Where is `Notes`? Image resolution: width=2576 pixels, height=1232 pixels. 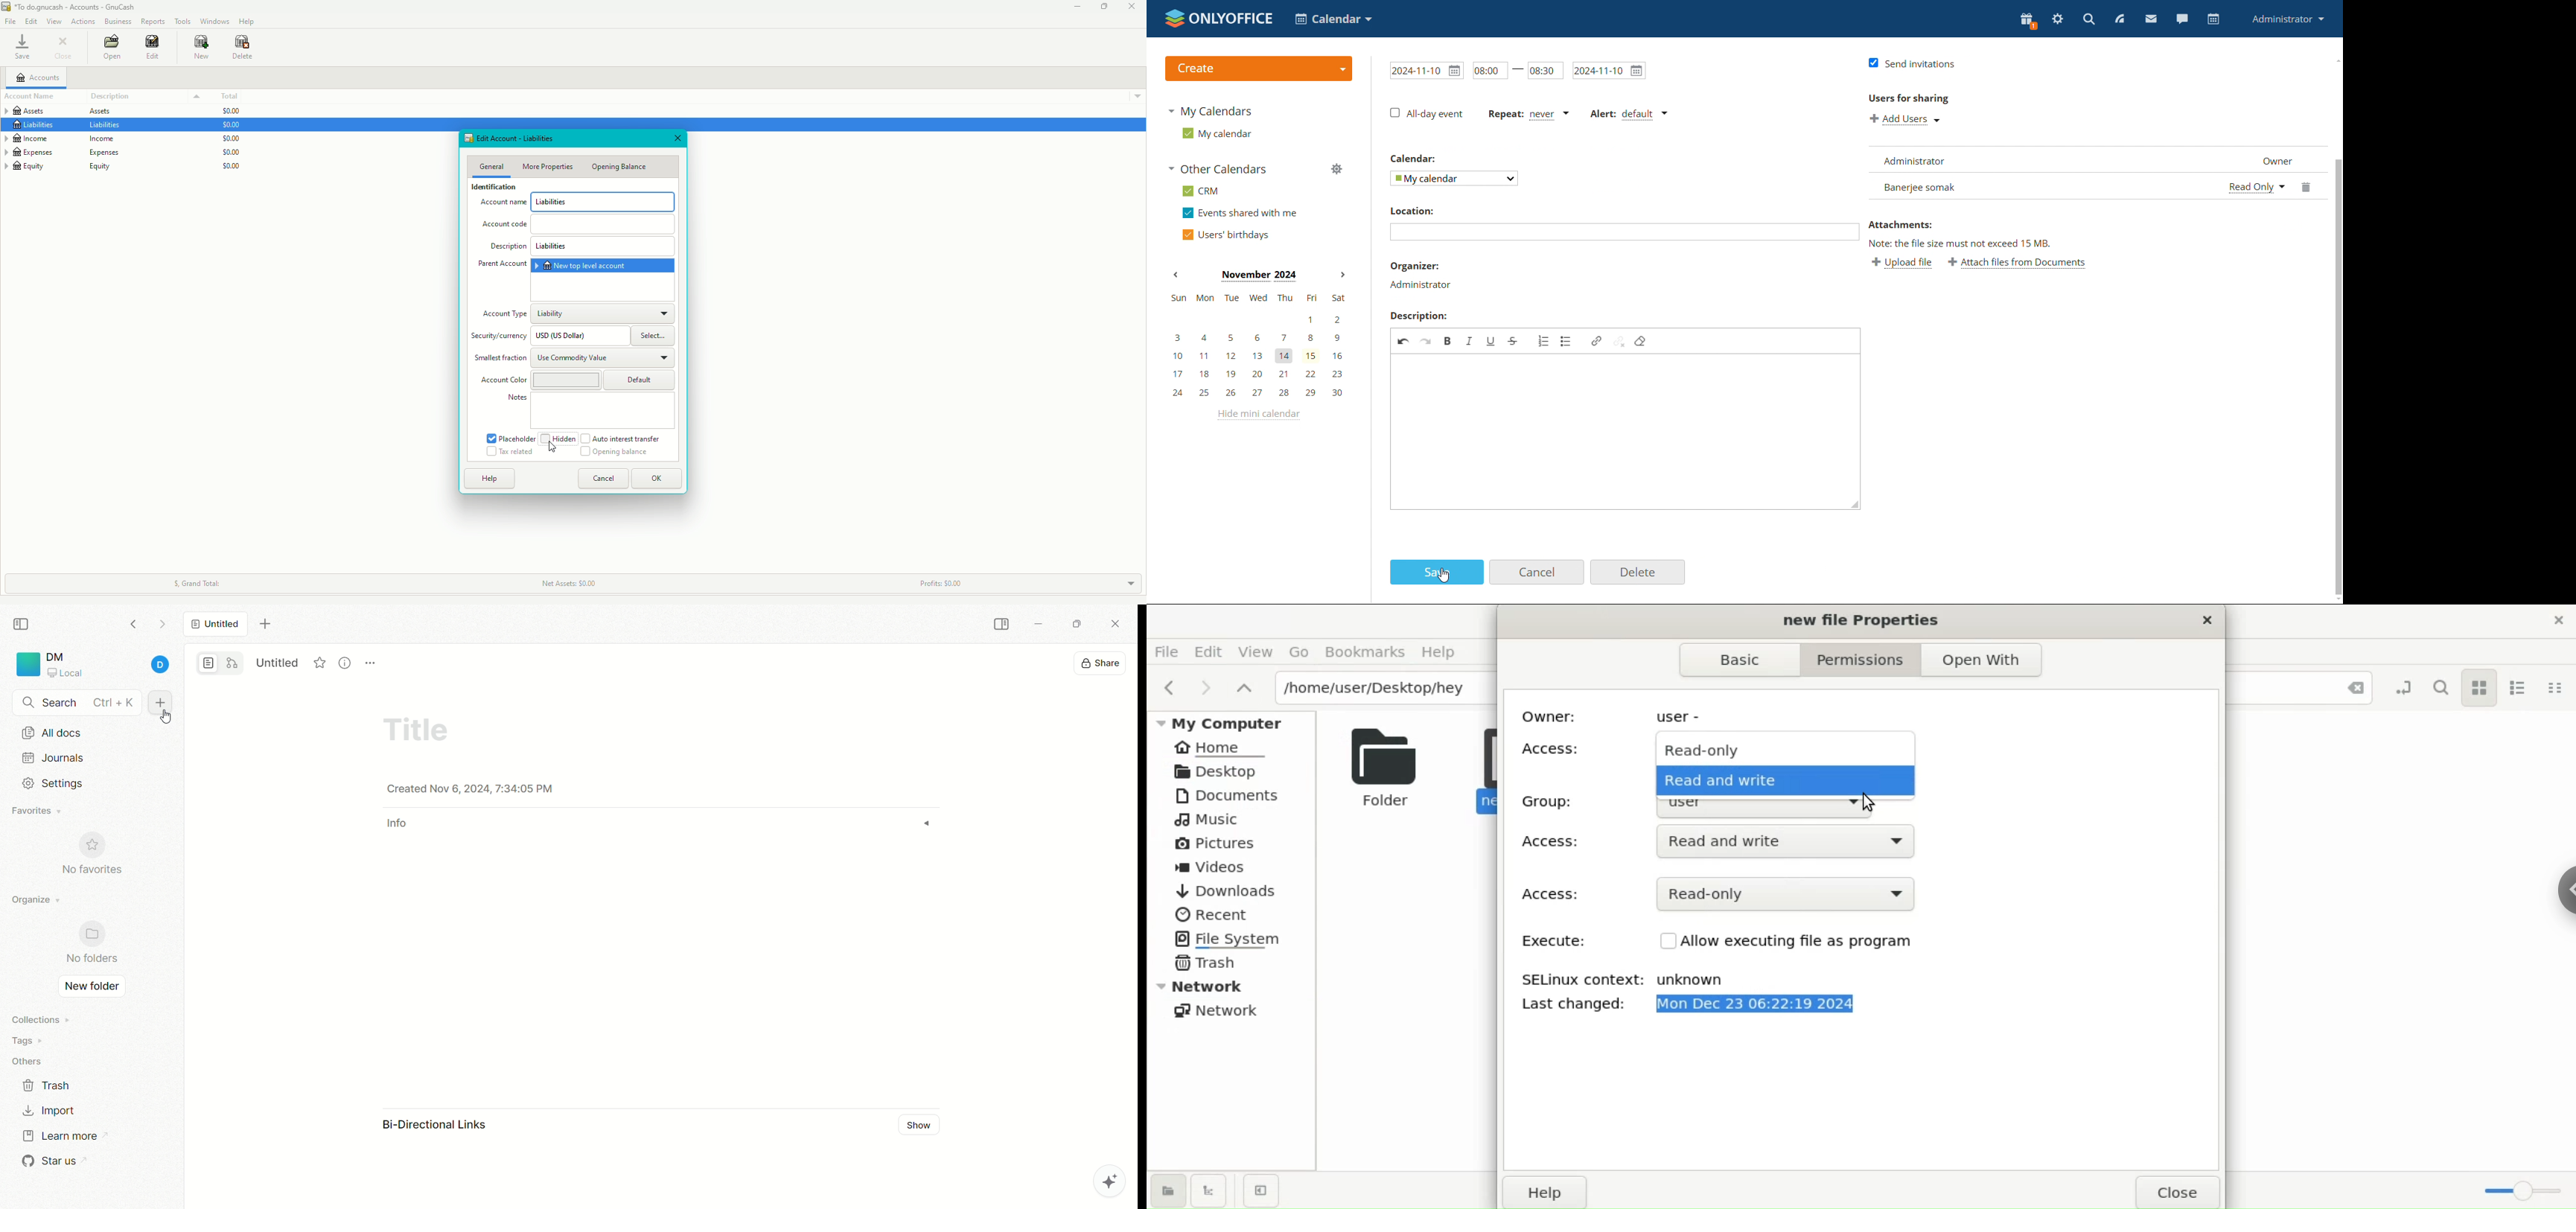
Notes is located at coordinates (517, 398).